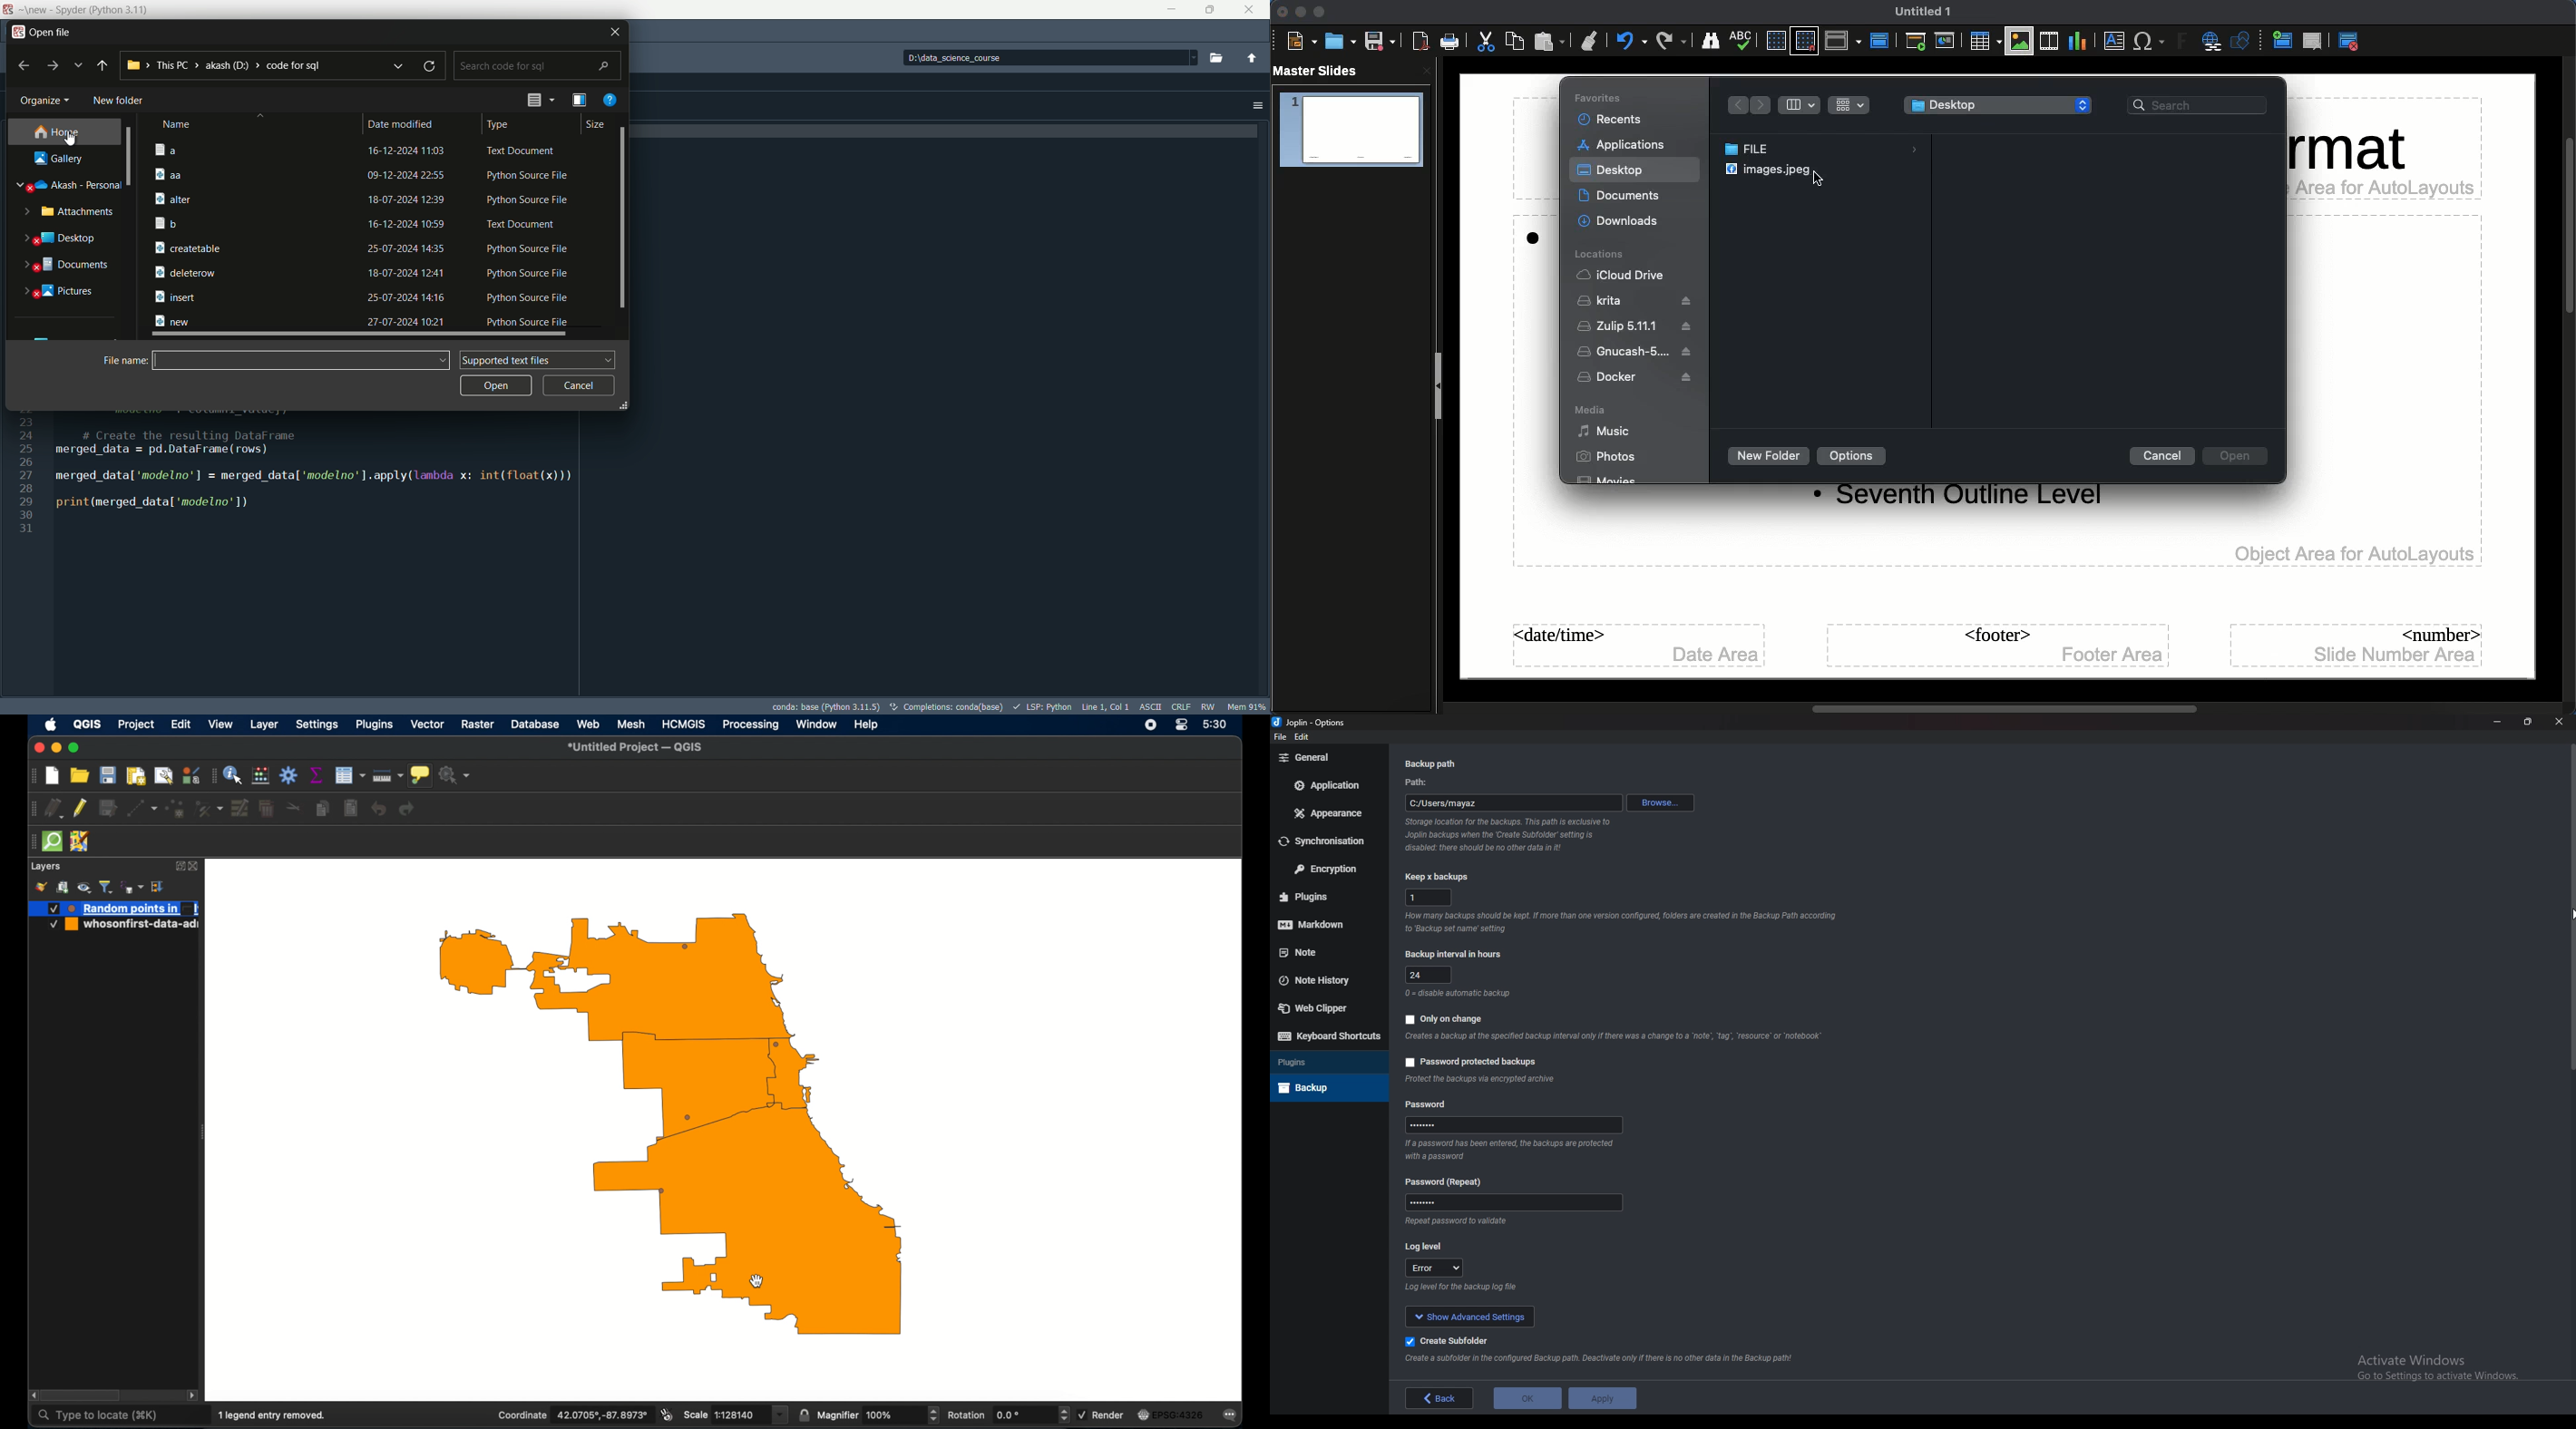 This screenshot has width=2576, height=1456. What do you see at coordinates (625, 218) in the screenshot?
I see `scroll bar` at bounding box center [625, 218].